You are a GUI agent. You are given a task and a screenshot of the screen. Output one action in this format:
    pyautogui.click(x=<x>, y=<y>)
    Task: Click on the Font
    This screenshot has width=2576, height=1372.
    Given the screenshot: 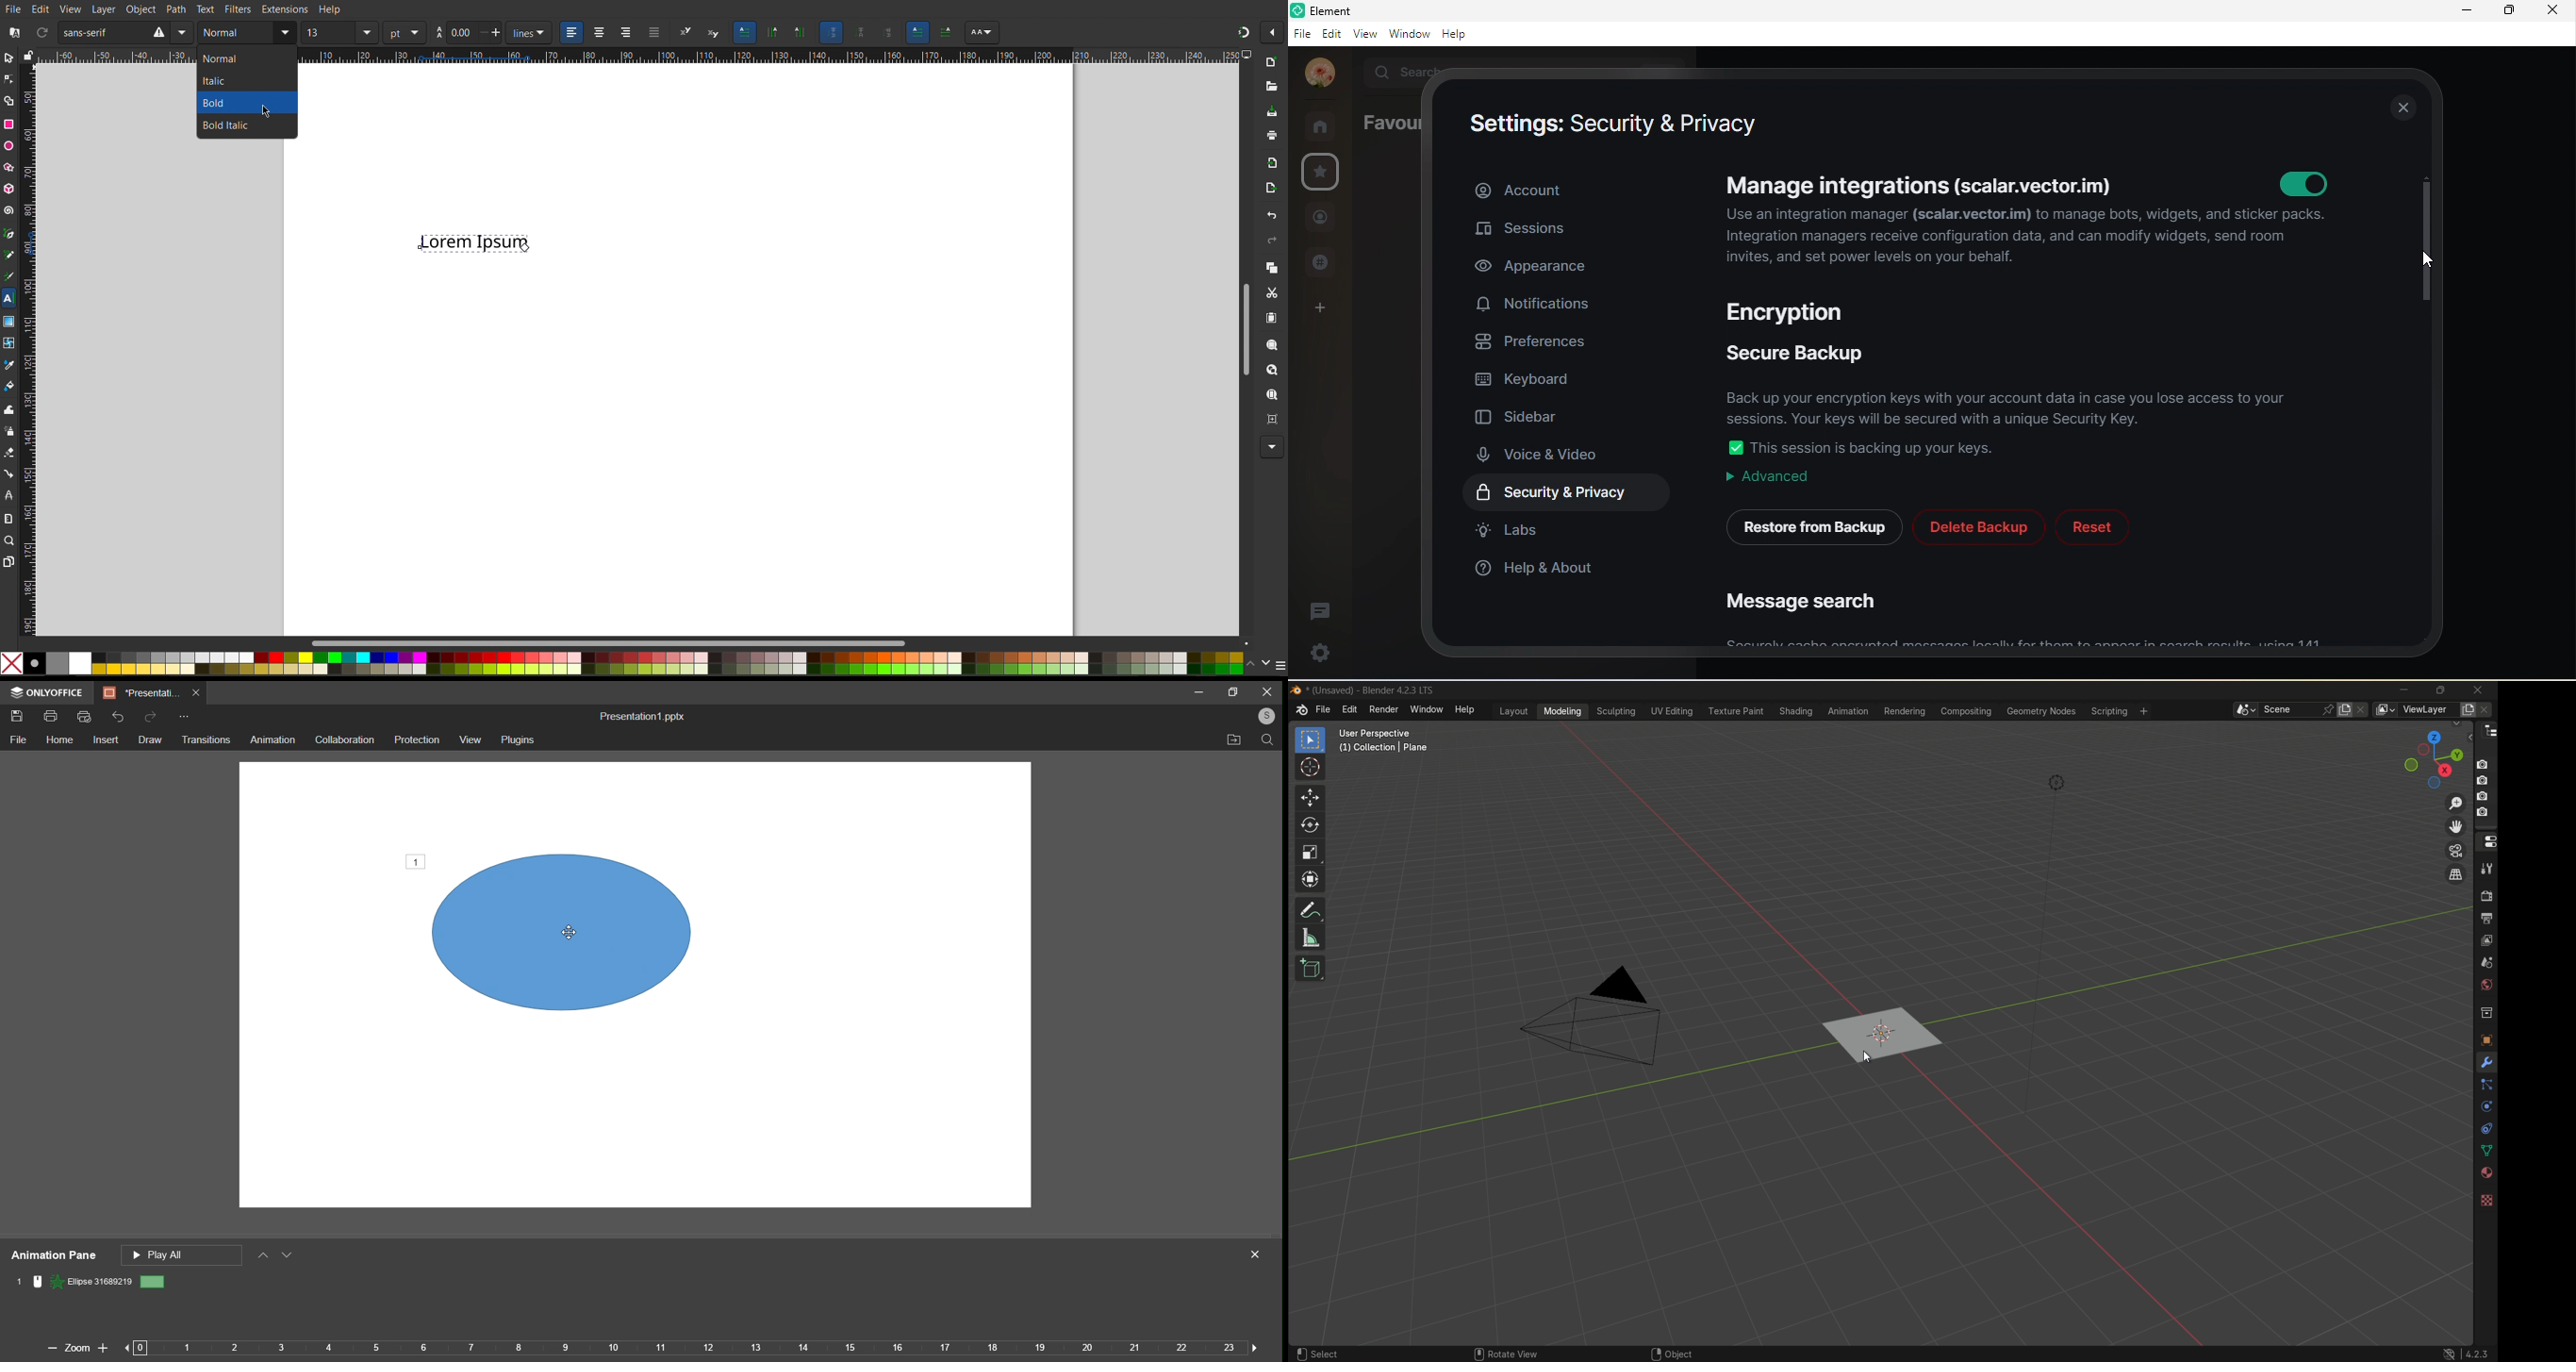 What is the action you would take?
    pyautogui.click(x=125, y=33)
    